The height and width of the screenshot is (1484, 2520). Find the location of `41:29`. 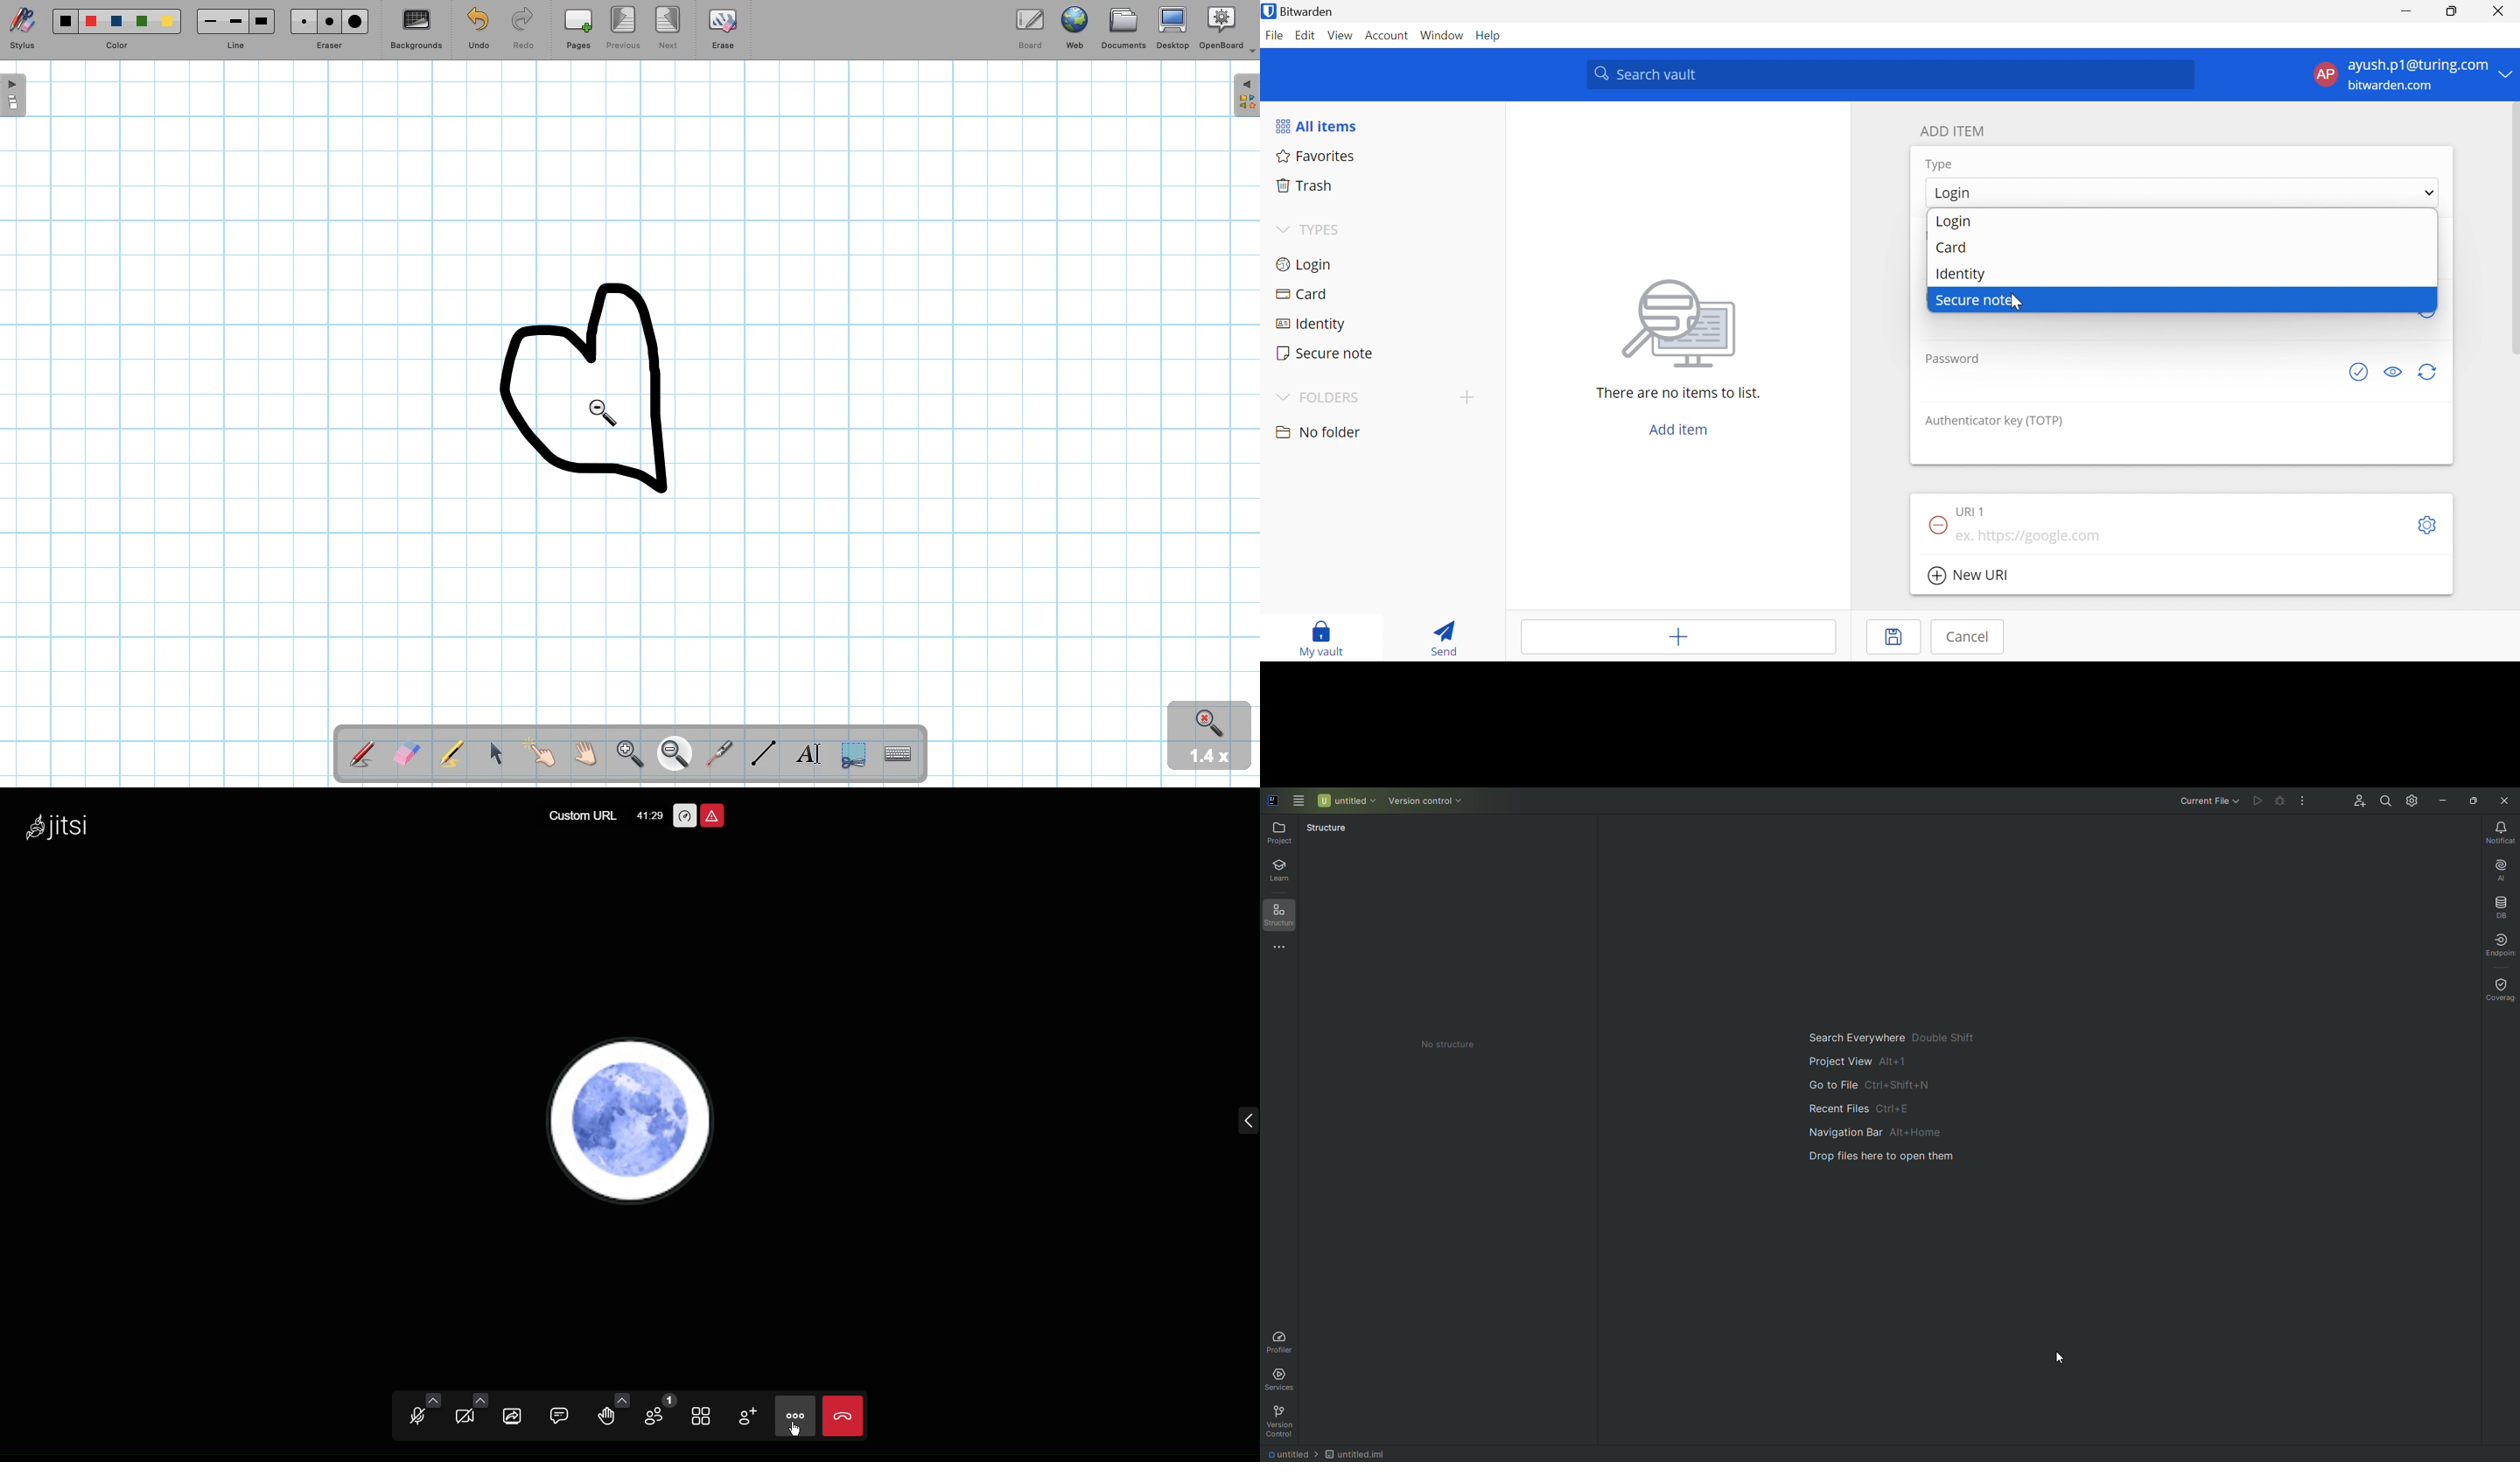

41:29 is located at coordinates (650, 812).